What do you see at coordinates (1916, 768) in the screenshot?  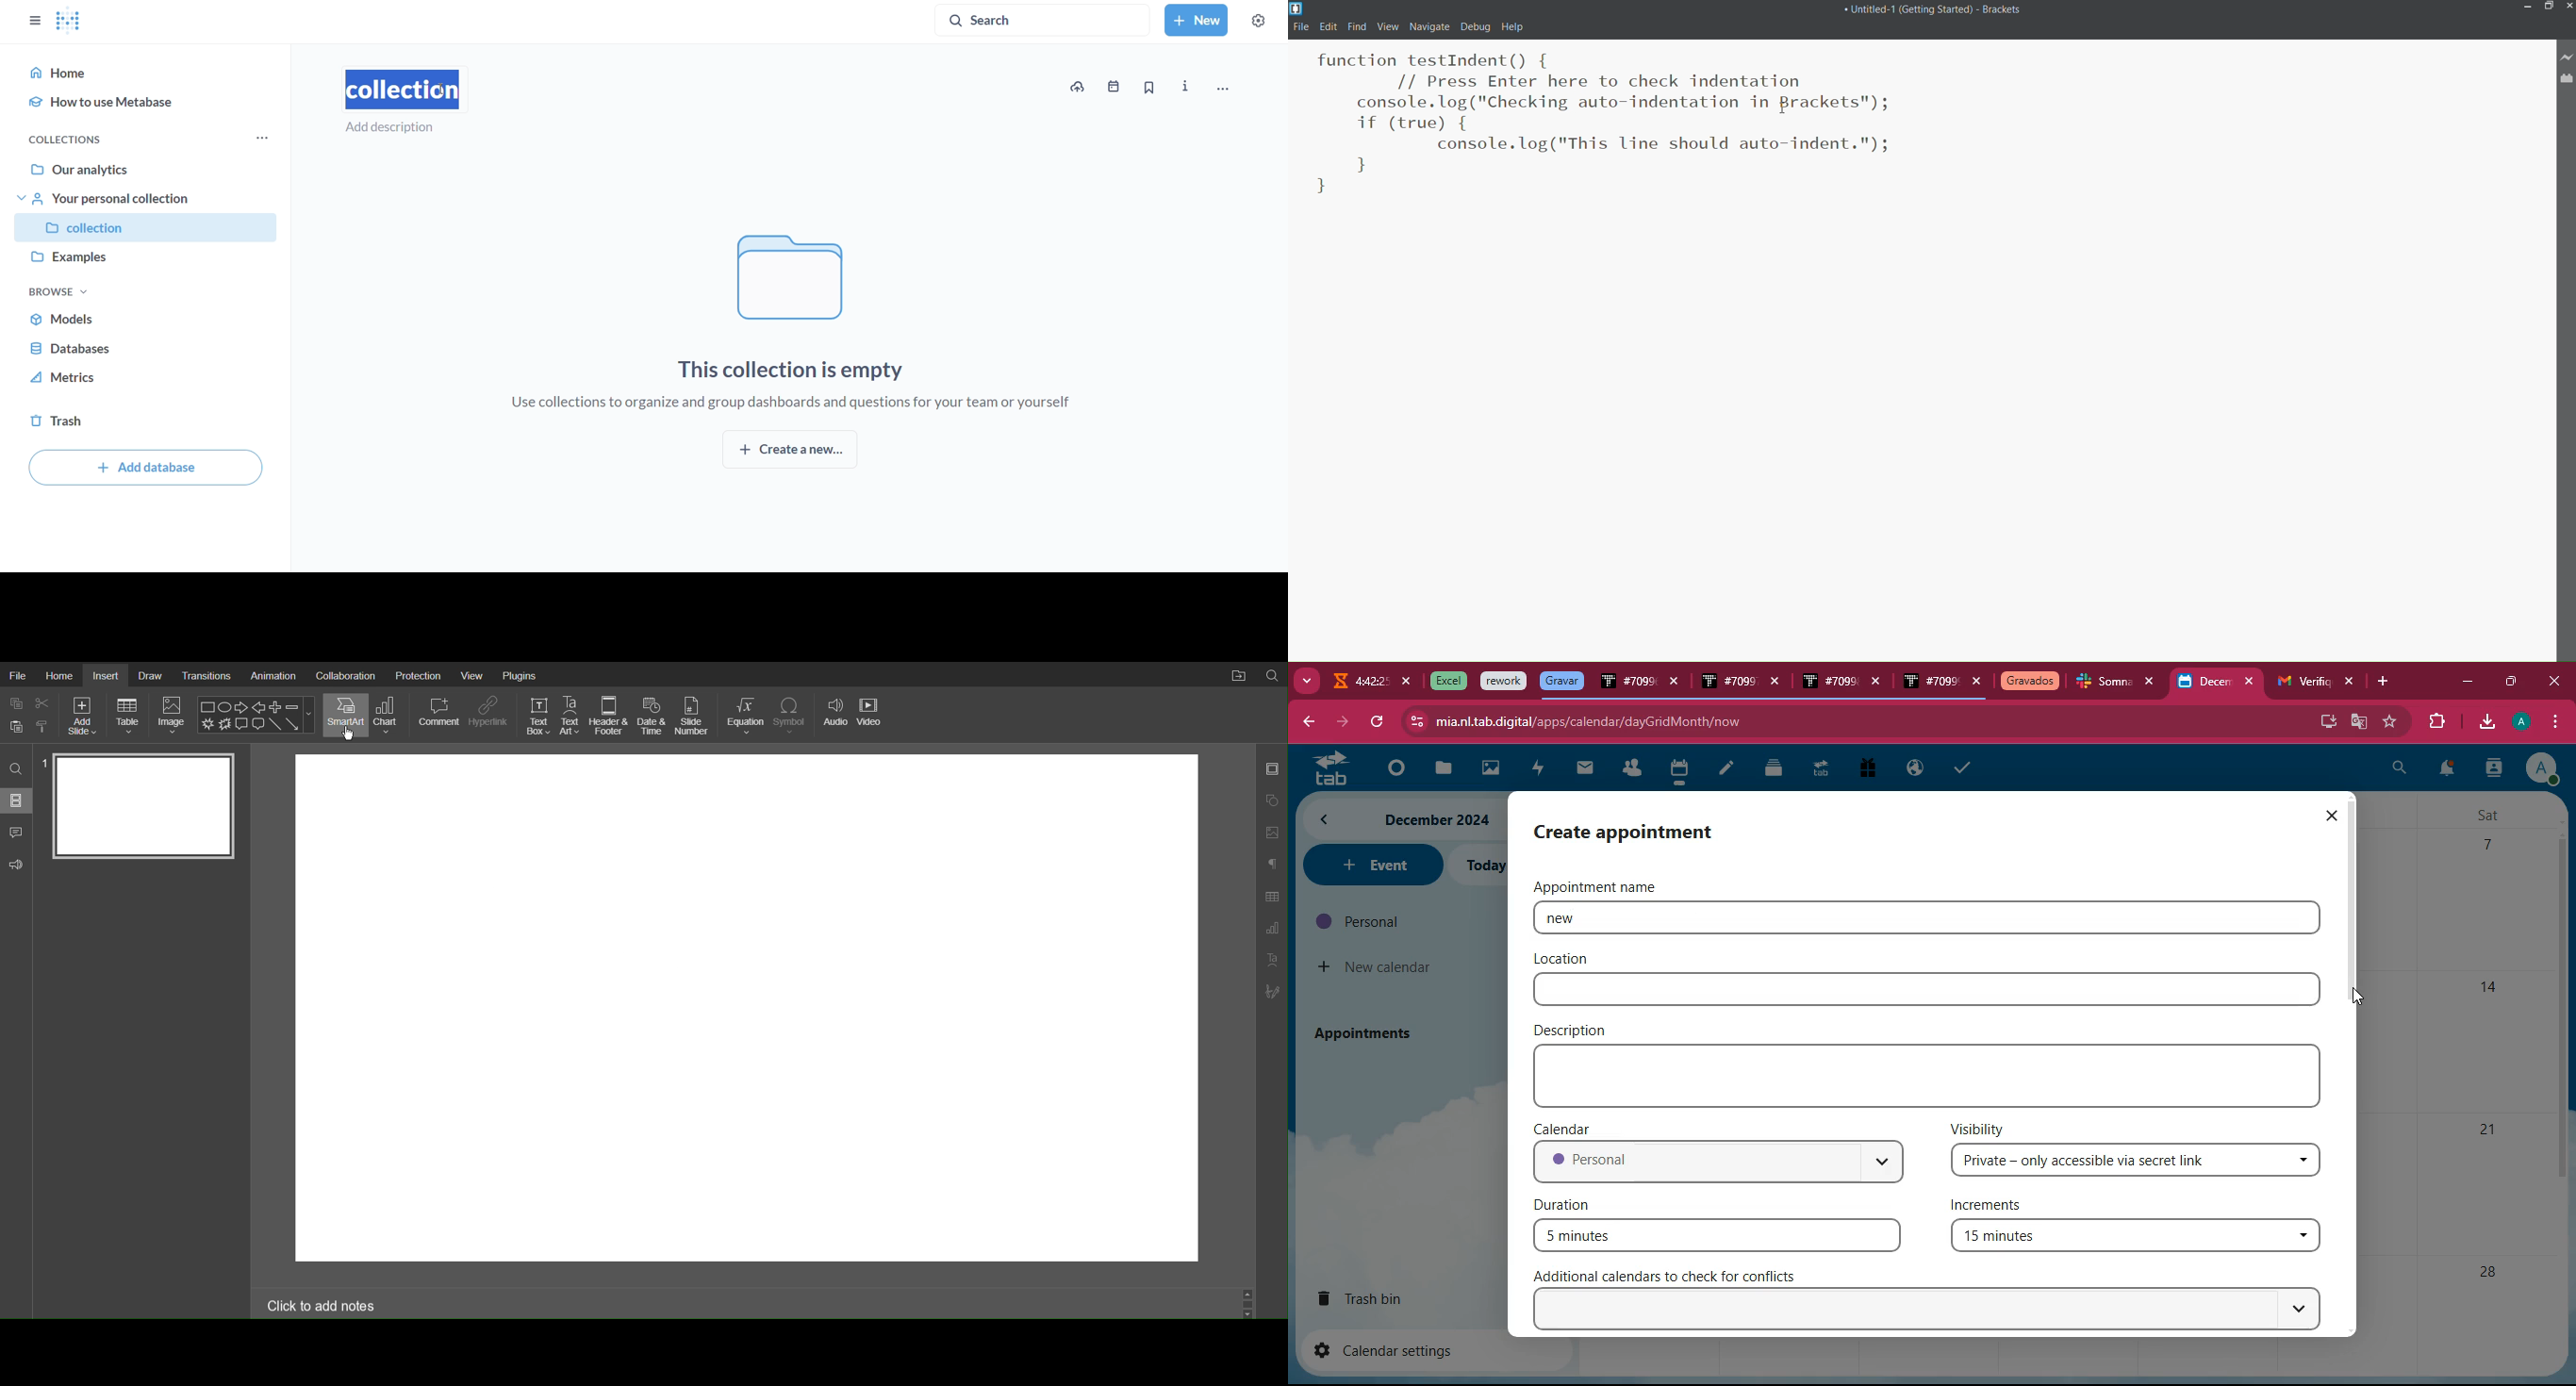 I see `public` at bounding box center [1916, 768].